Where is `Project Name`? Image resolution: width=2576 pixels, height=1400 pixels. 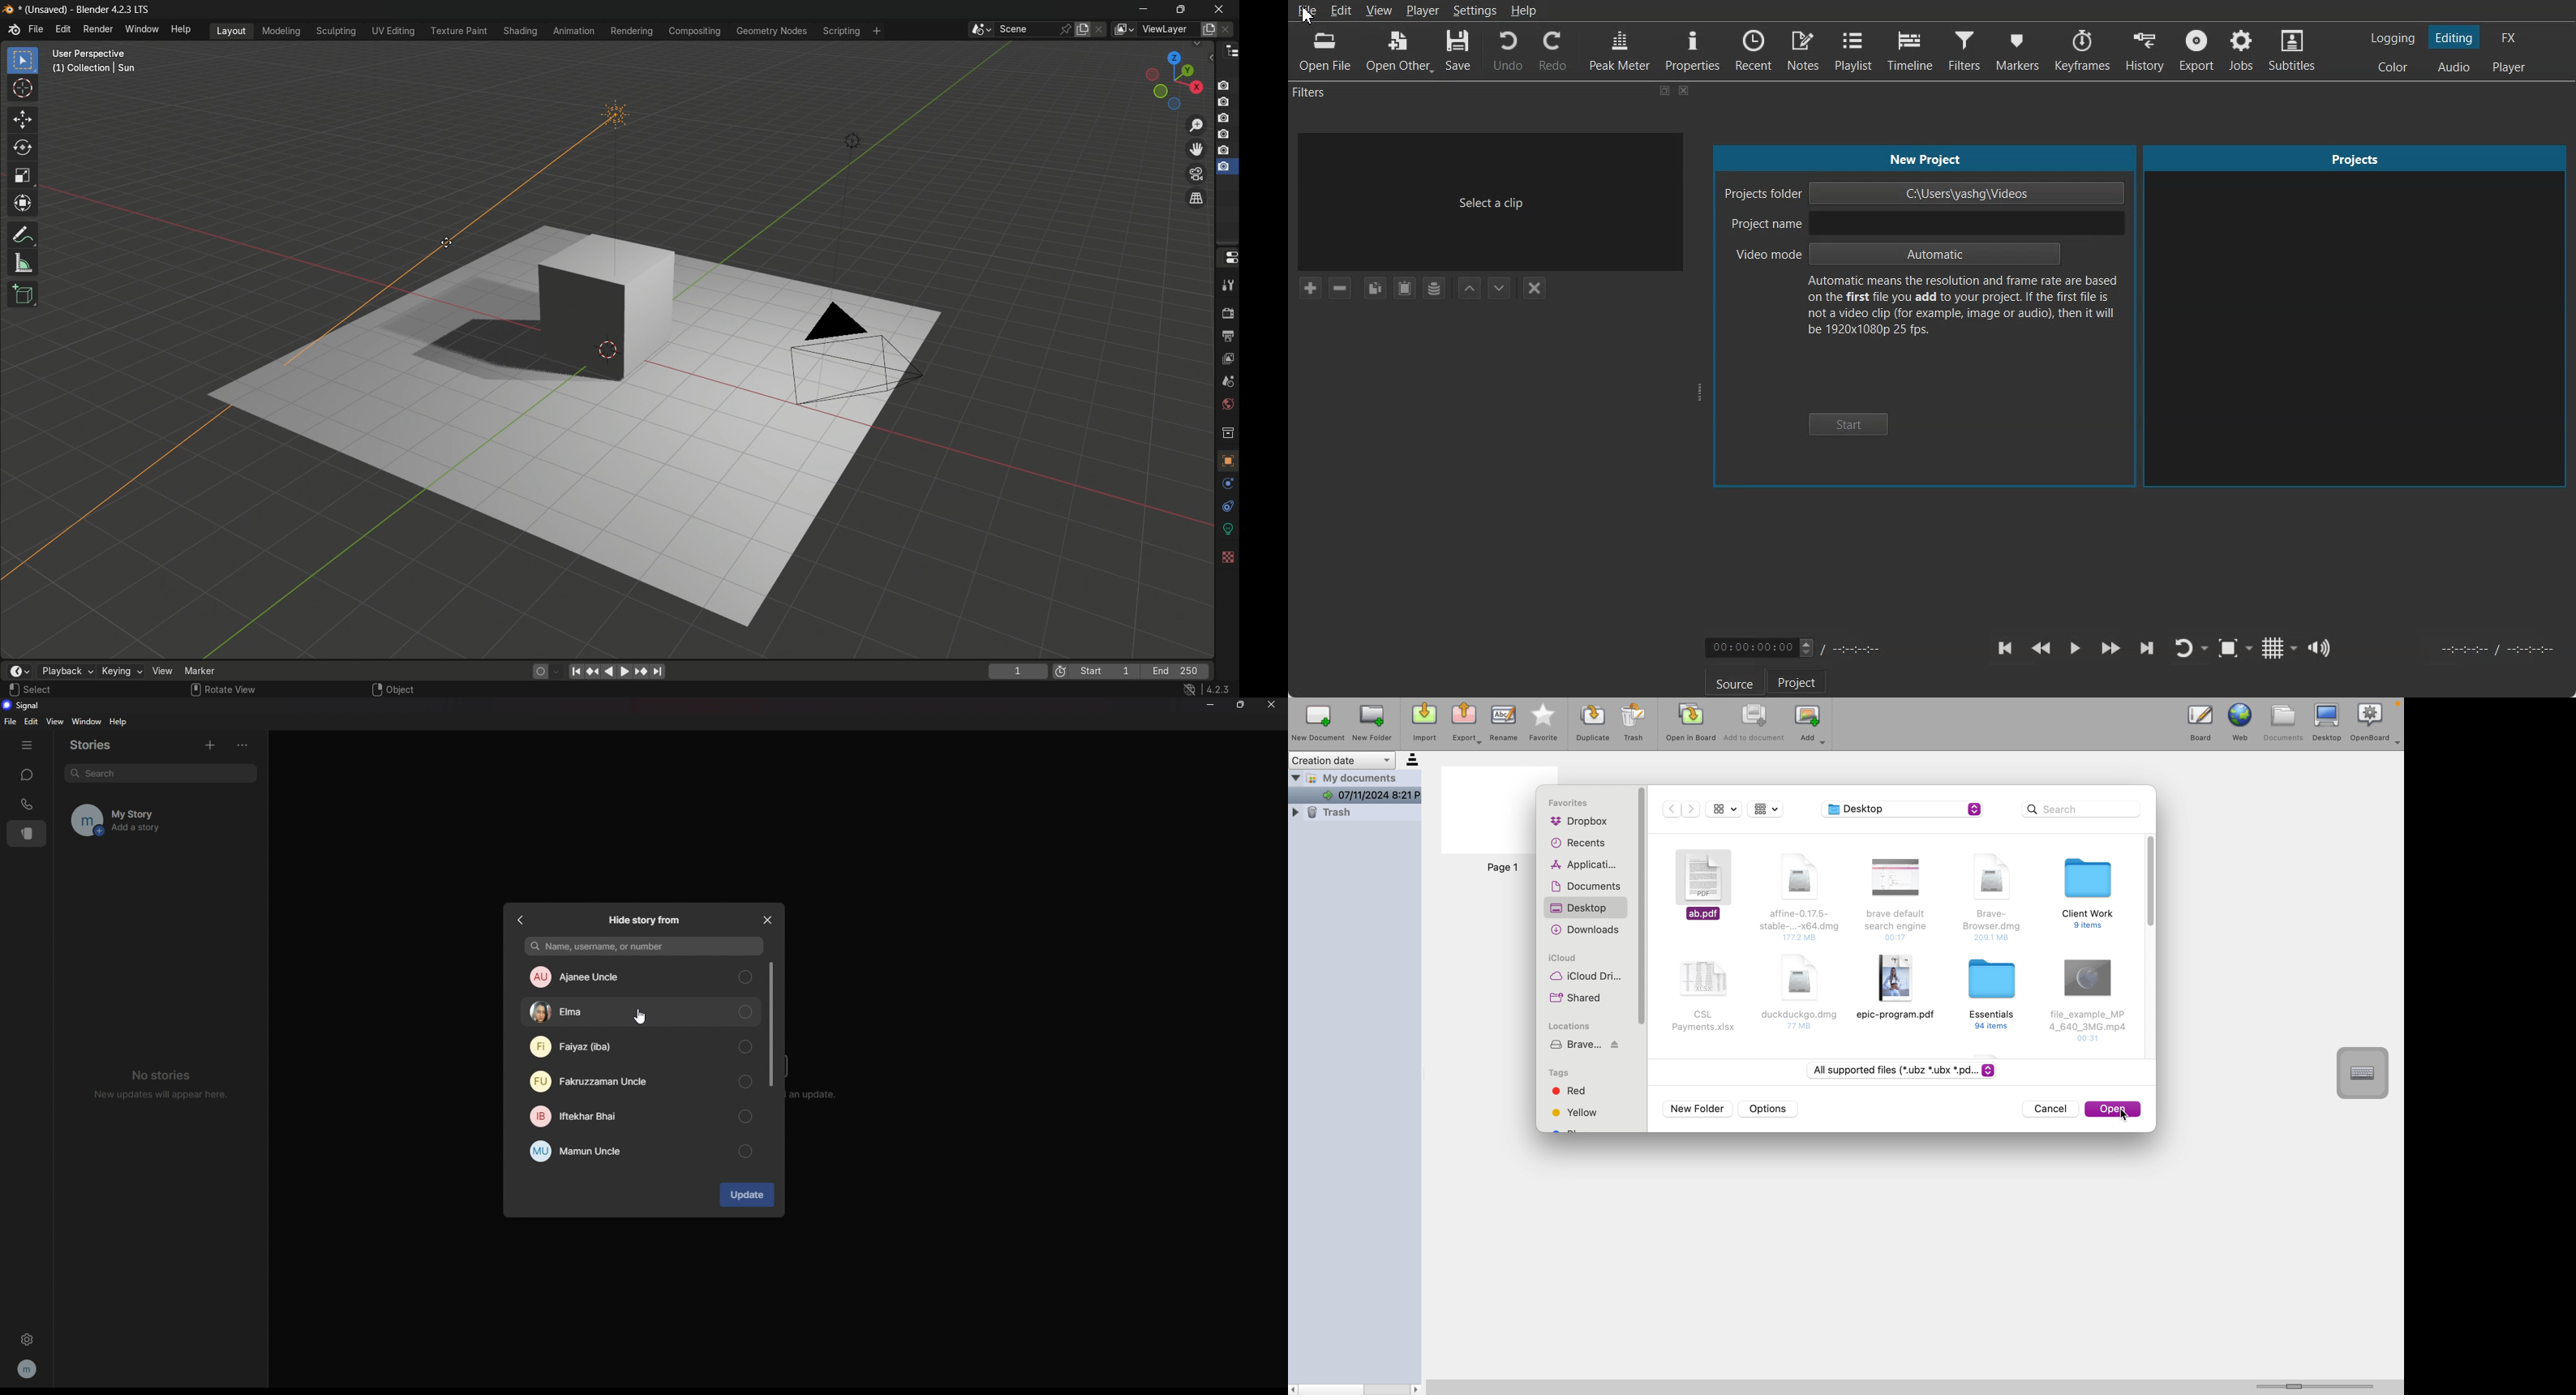
Project Name is located at coordinates (1761, 225).